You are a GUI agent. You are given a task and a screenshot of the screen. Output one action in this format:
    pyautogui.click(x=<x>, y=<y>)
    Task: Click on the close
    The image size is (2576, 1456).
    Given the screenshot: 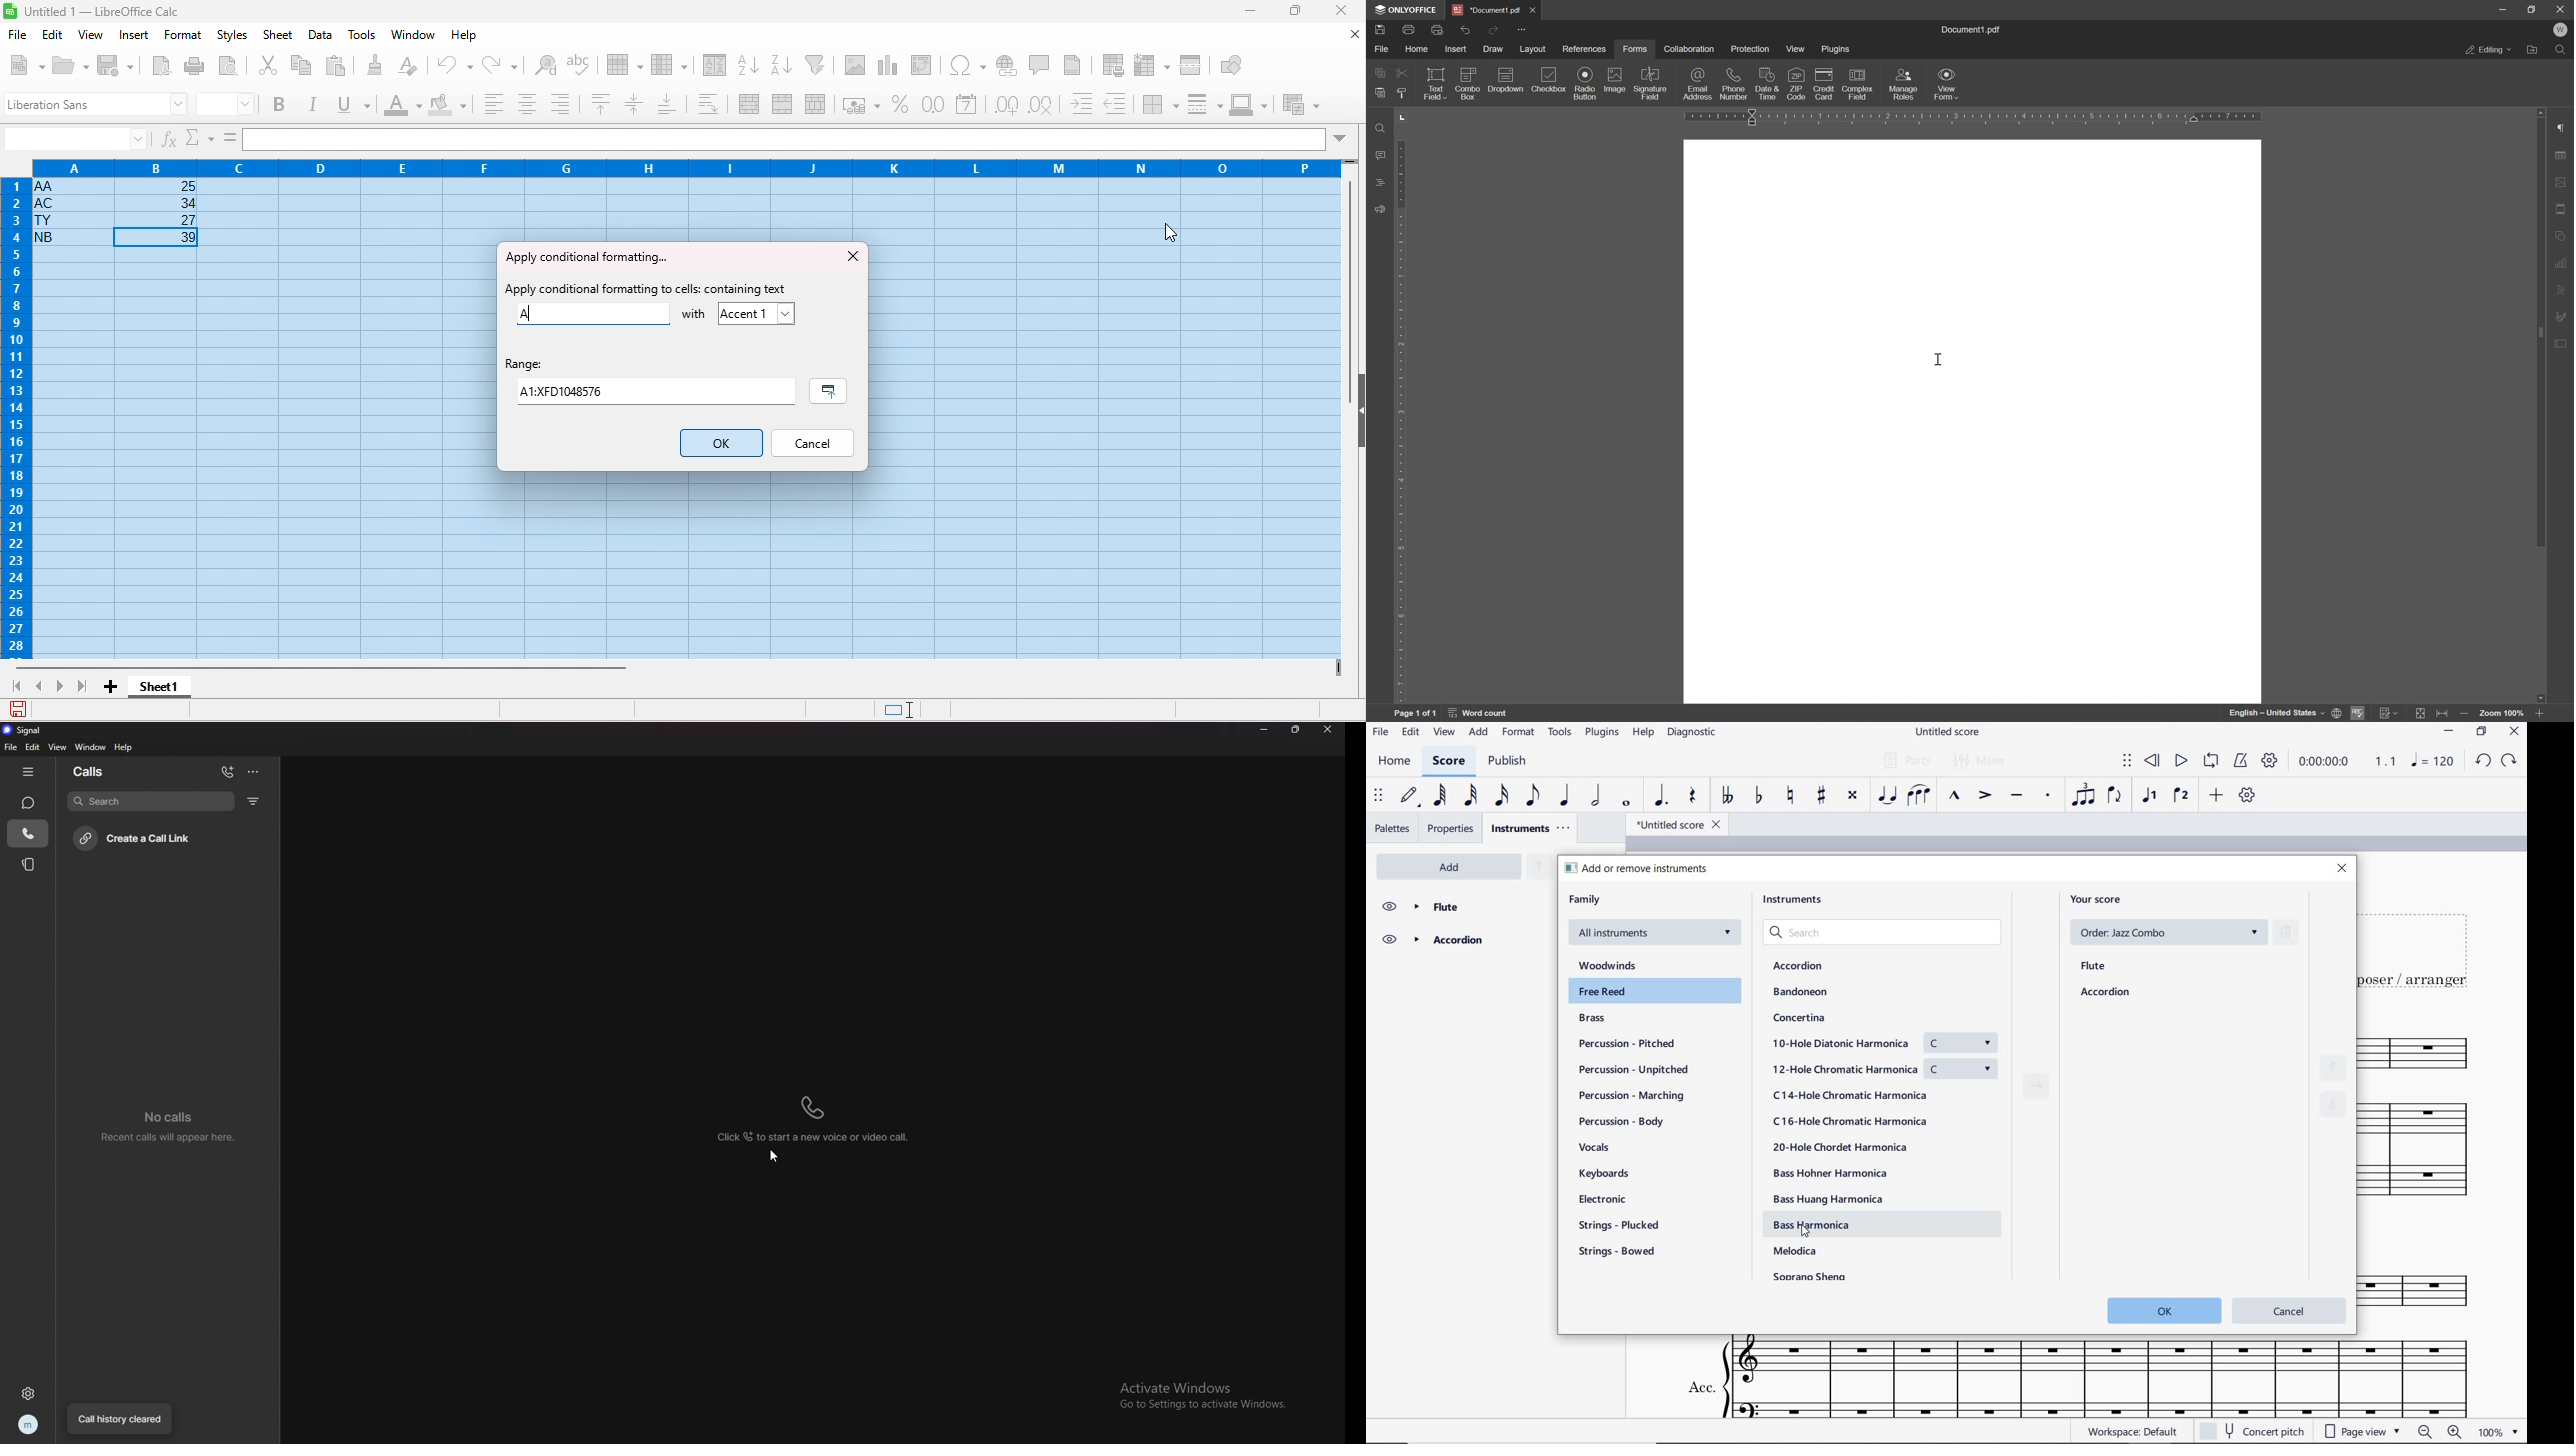 What is the action you would take?
    pyautogui.click(x=1330, y=730)
    